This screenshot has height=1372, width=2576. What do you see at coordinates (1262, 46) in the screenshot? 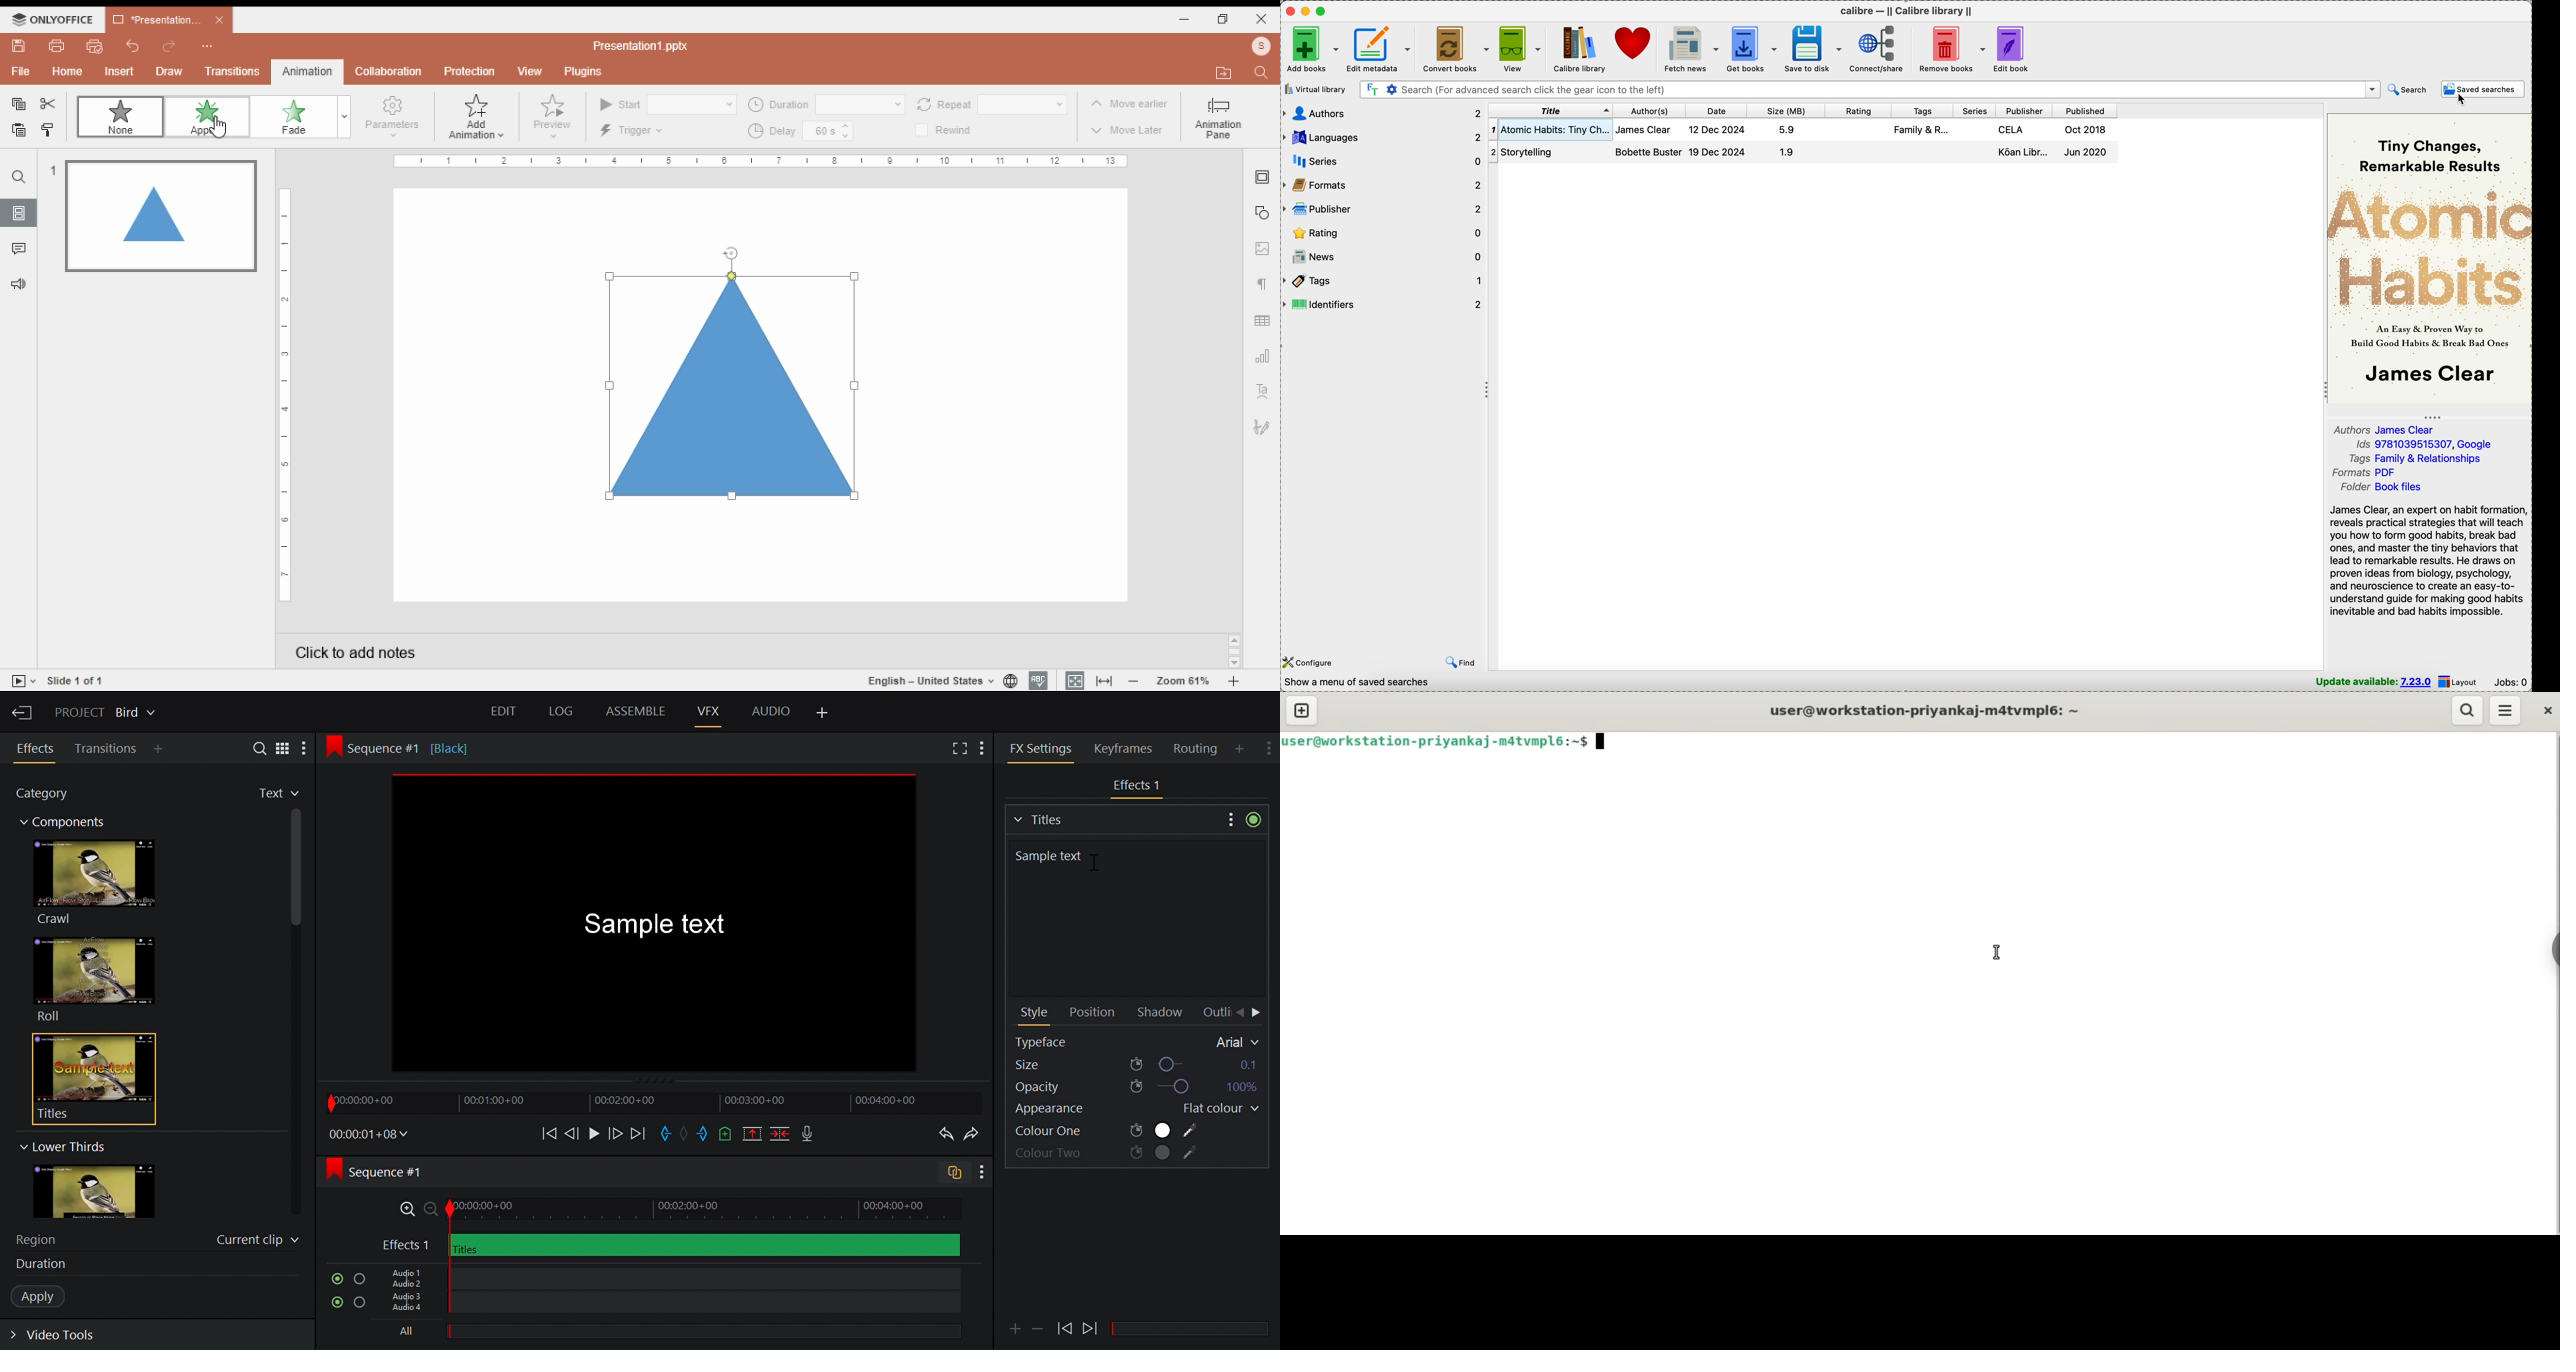
I see `profile` at bounding box center [1262, 46].